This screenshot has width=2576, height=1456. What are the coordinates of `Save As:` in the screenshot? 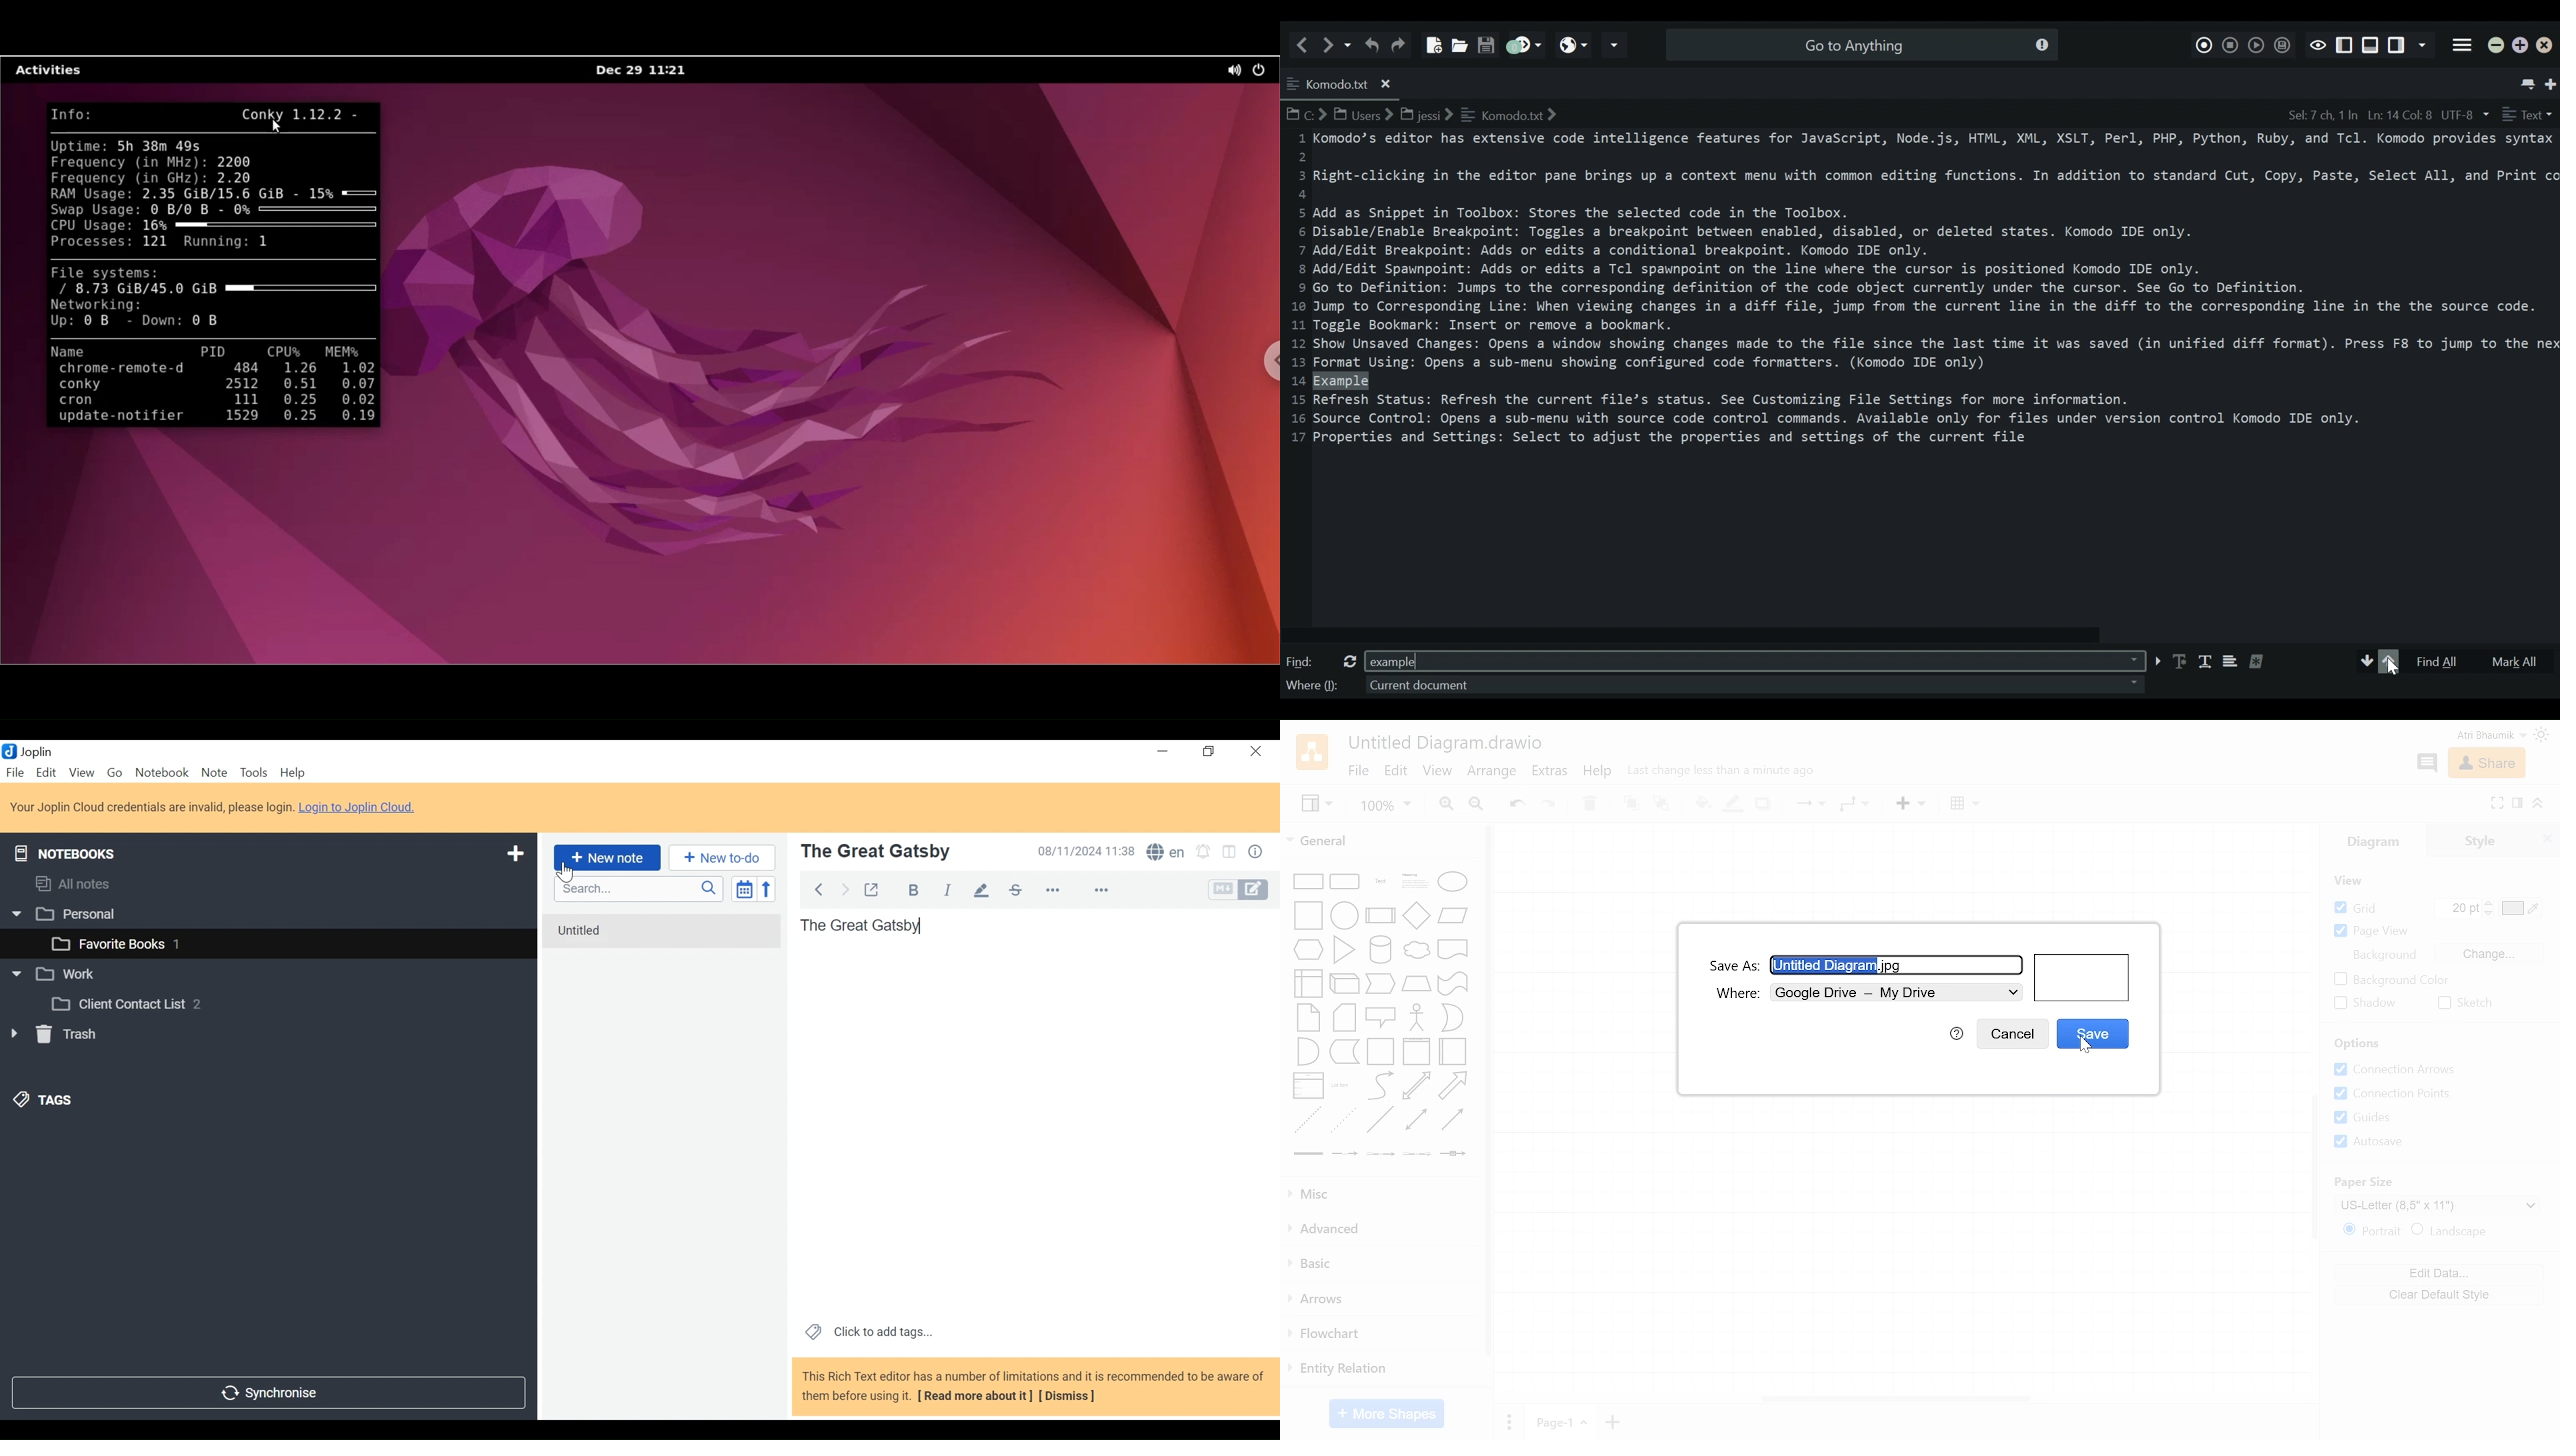 It's located at (1735, 965).